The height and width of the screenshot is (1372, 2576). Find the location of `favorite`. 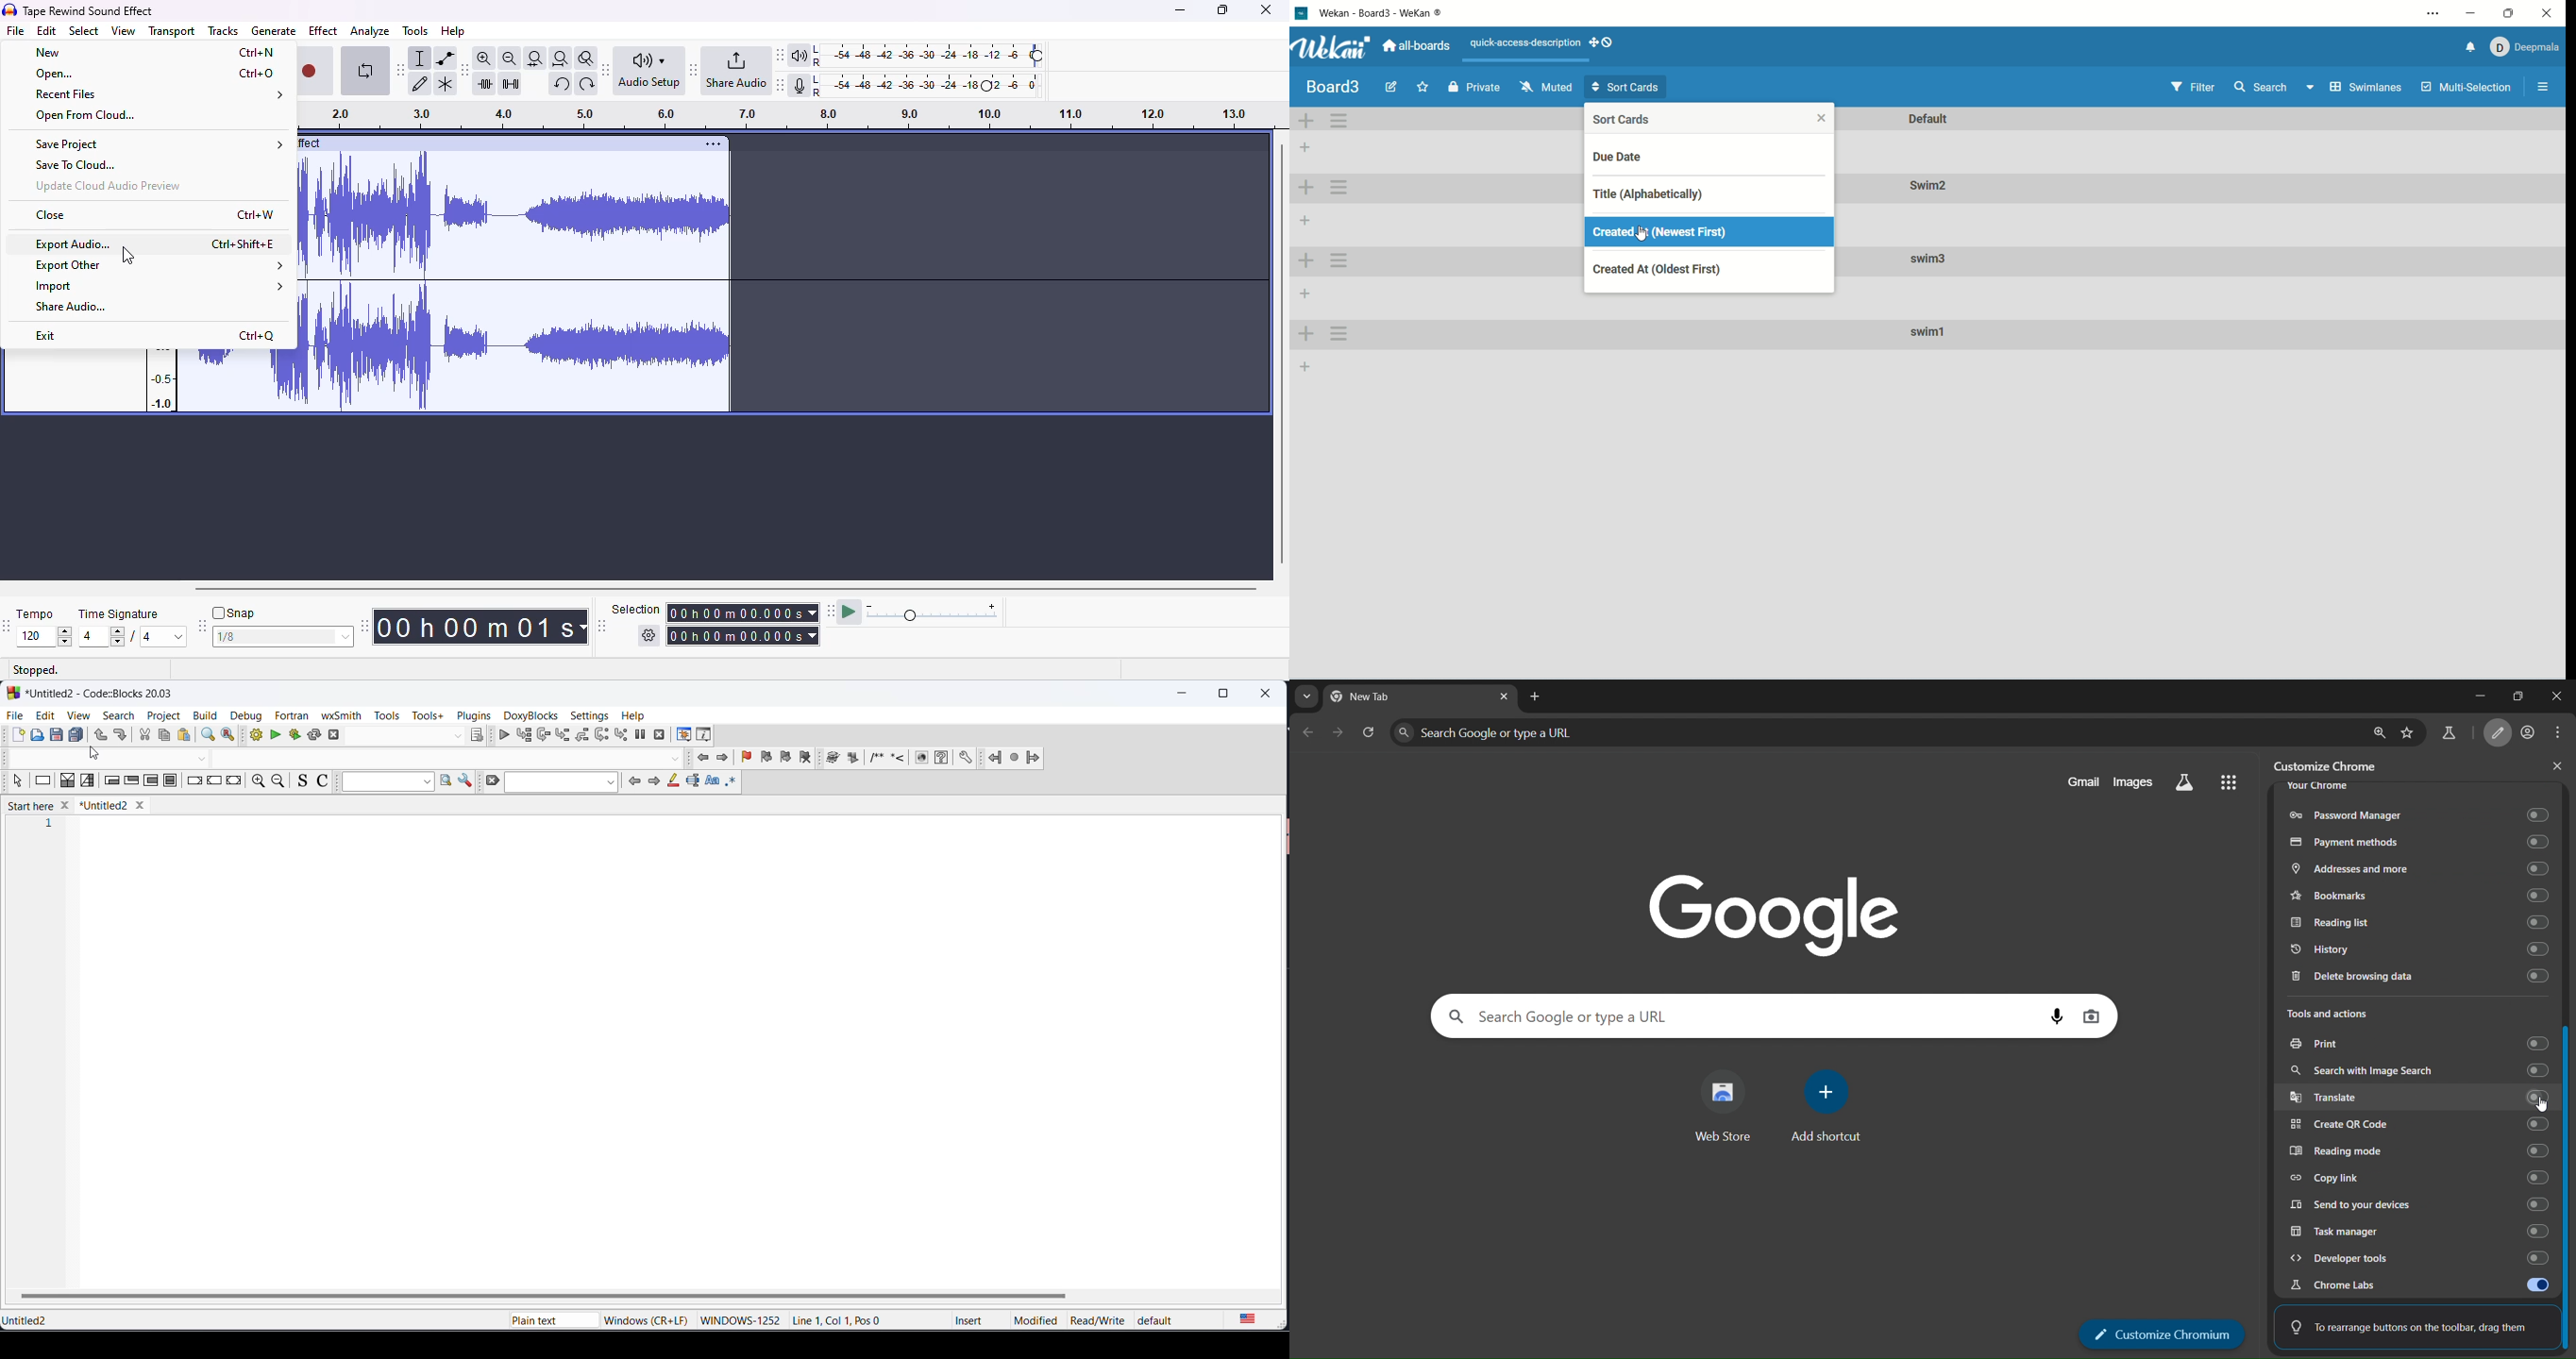

favorite is located at coordinates (1424, 86).